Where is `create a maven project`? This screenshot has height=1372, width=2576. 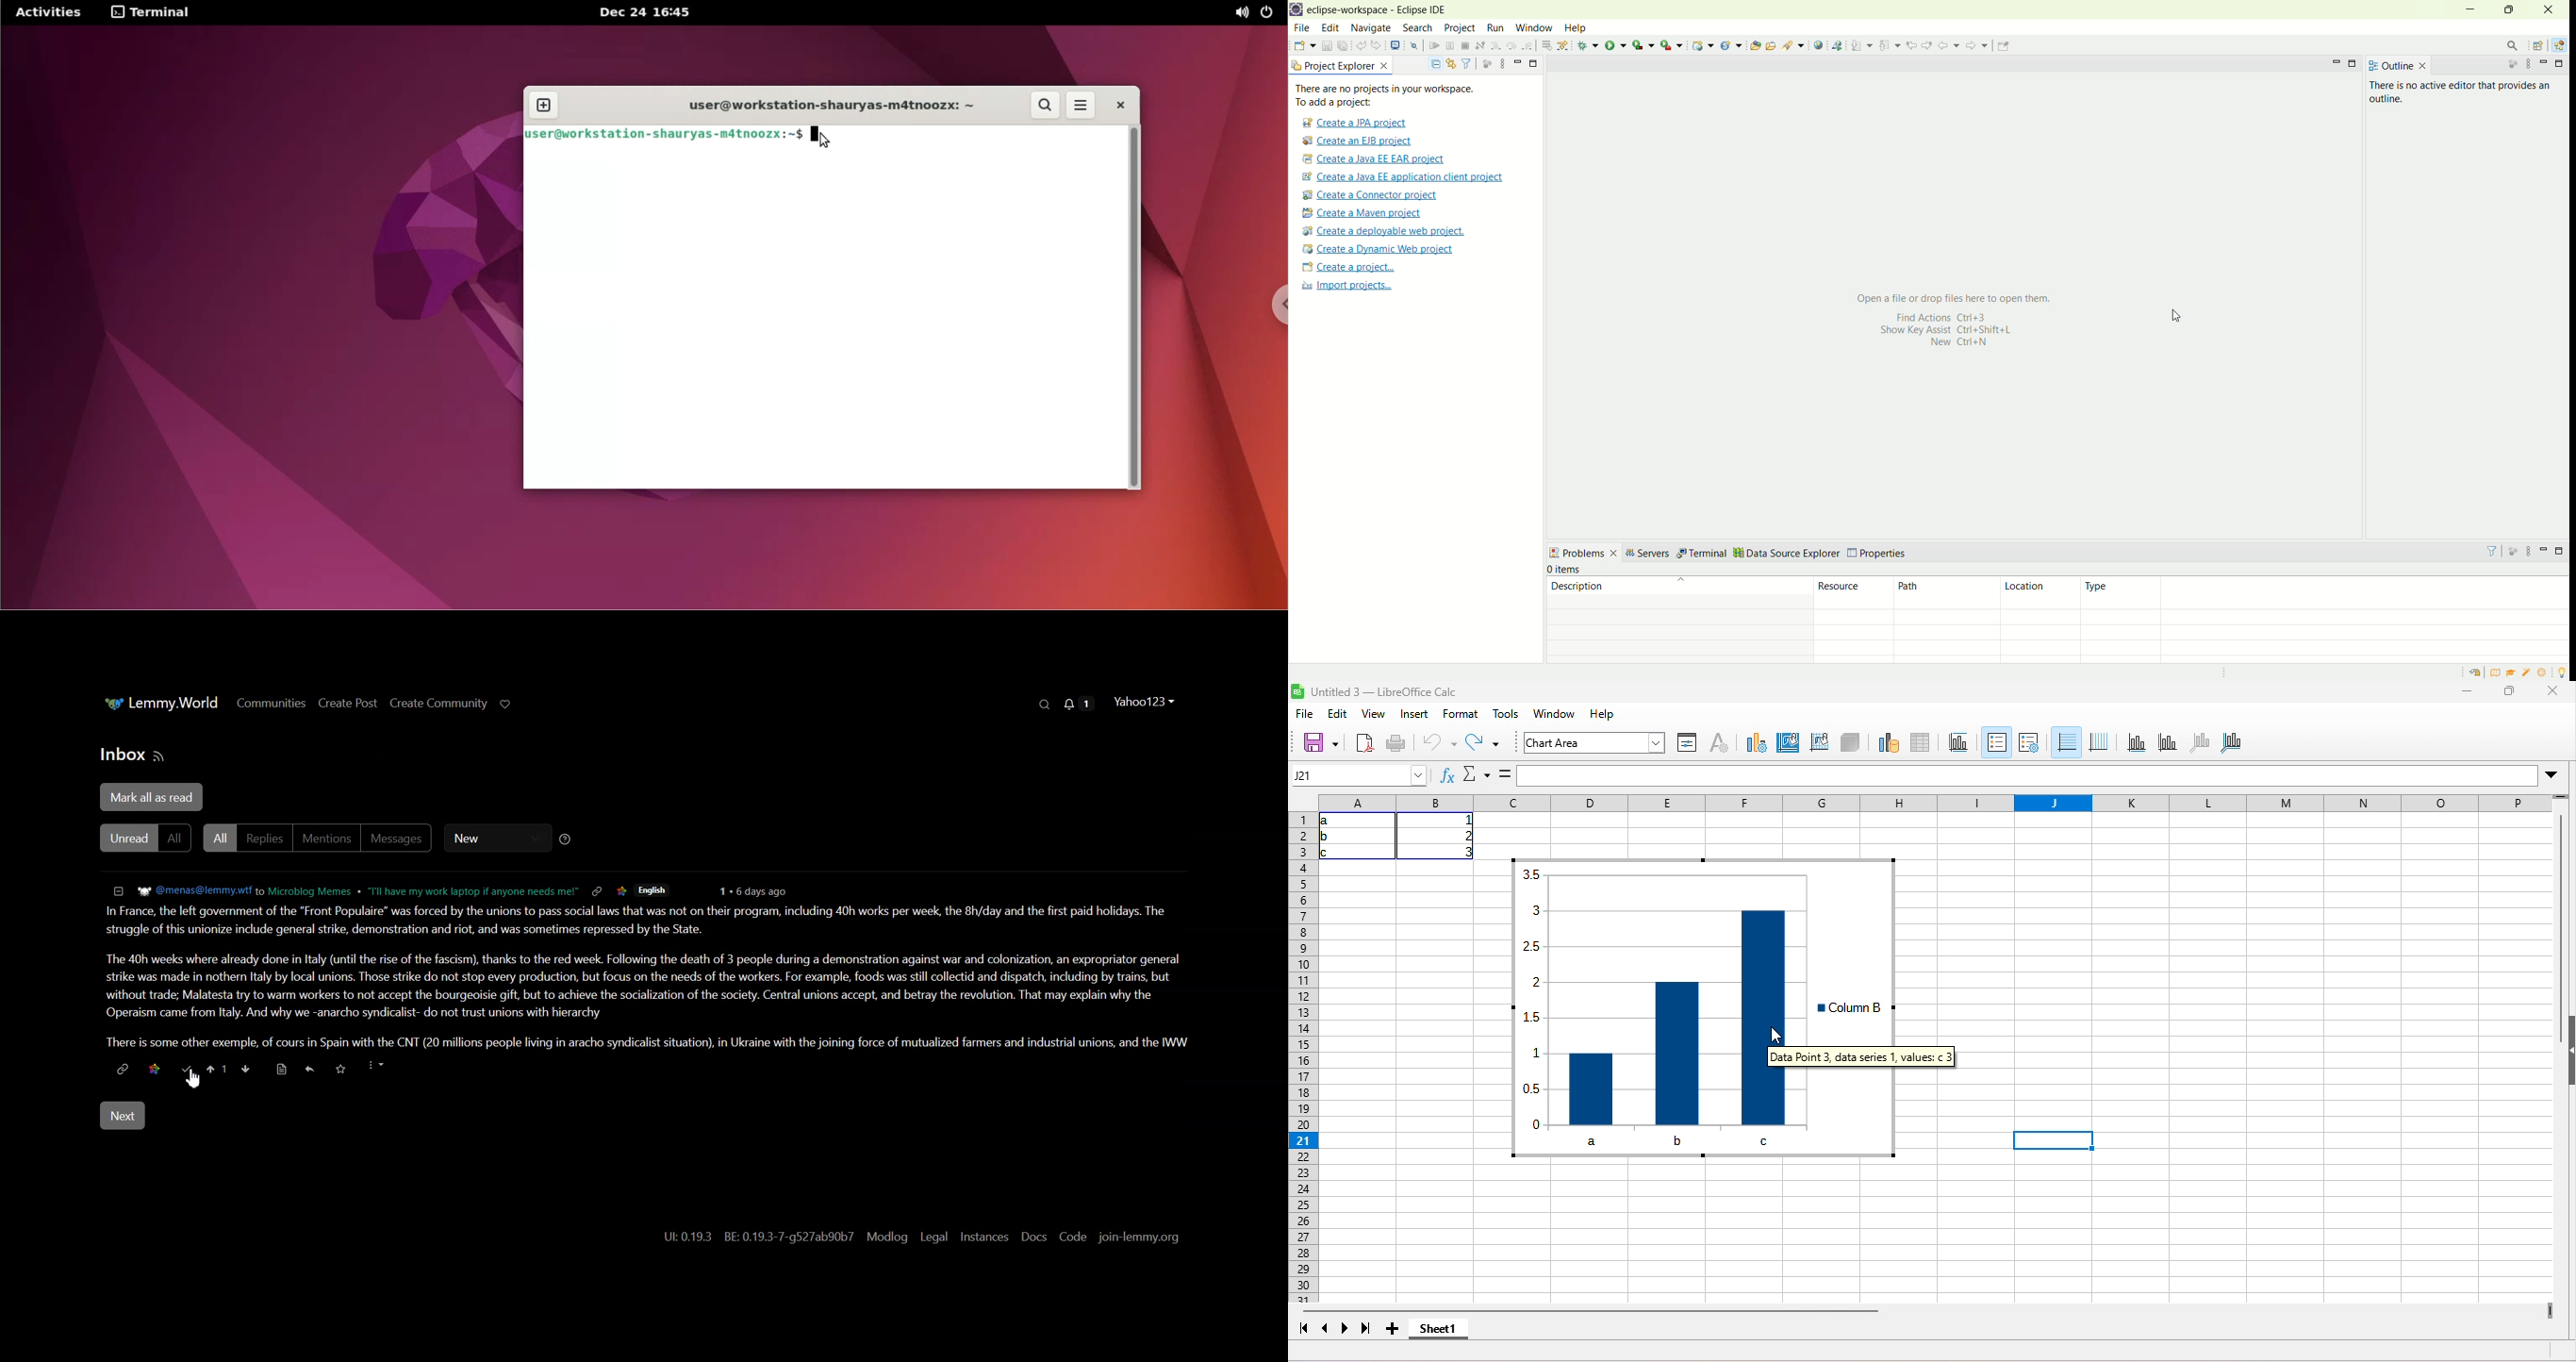 create a maven project is located at coordinates (1363, 214).